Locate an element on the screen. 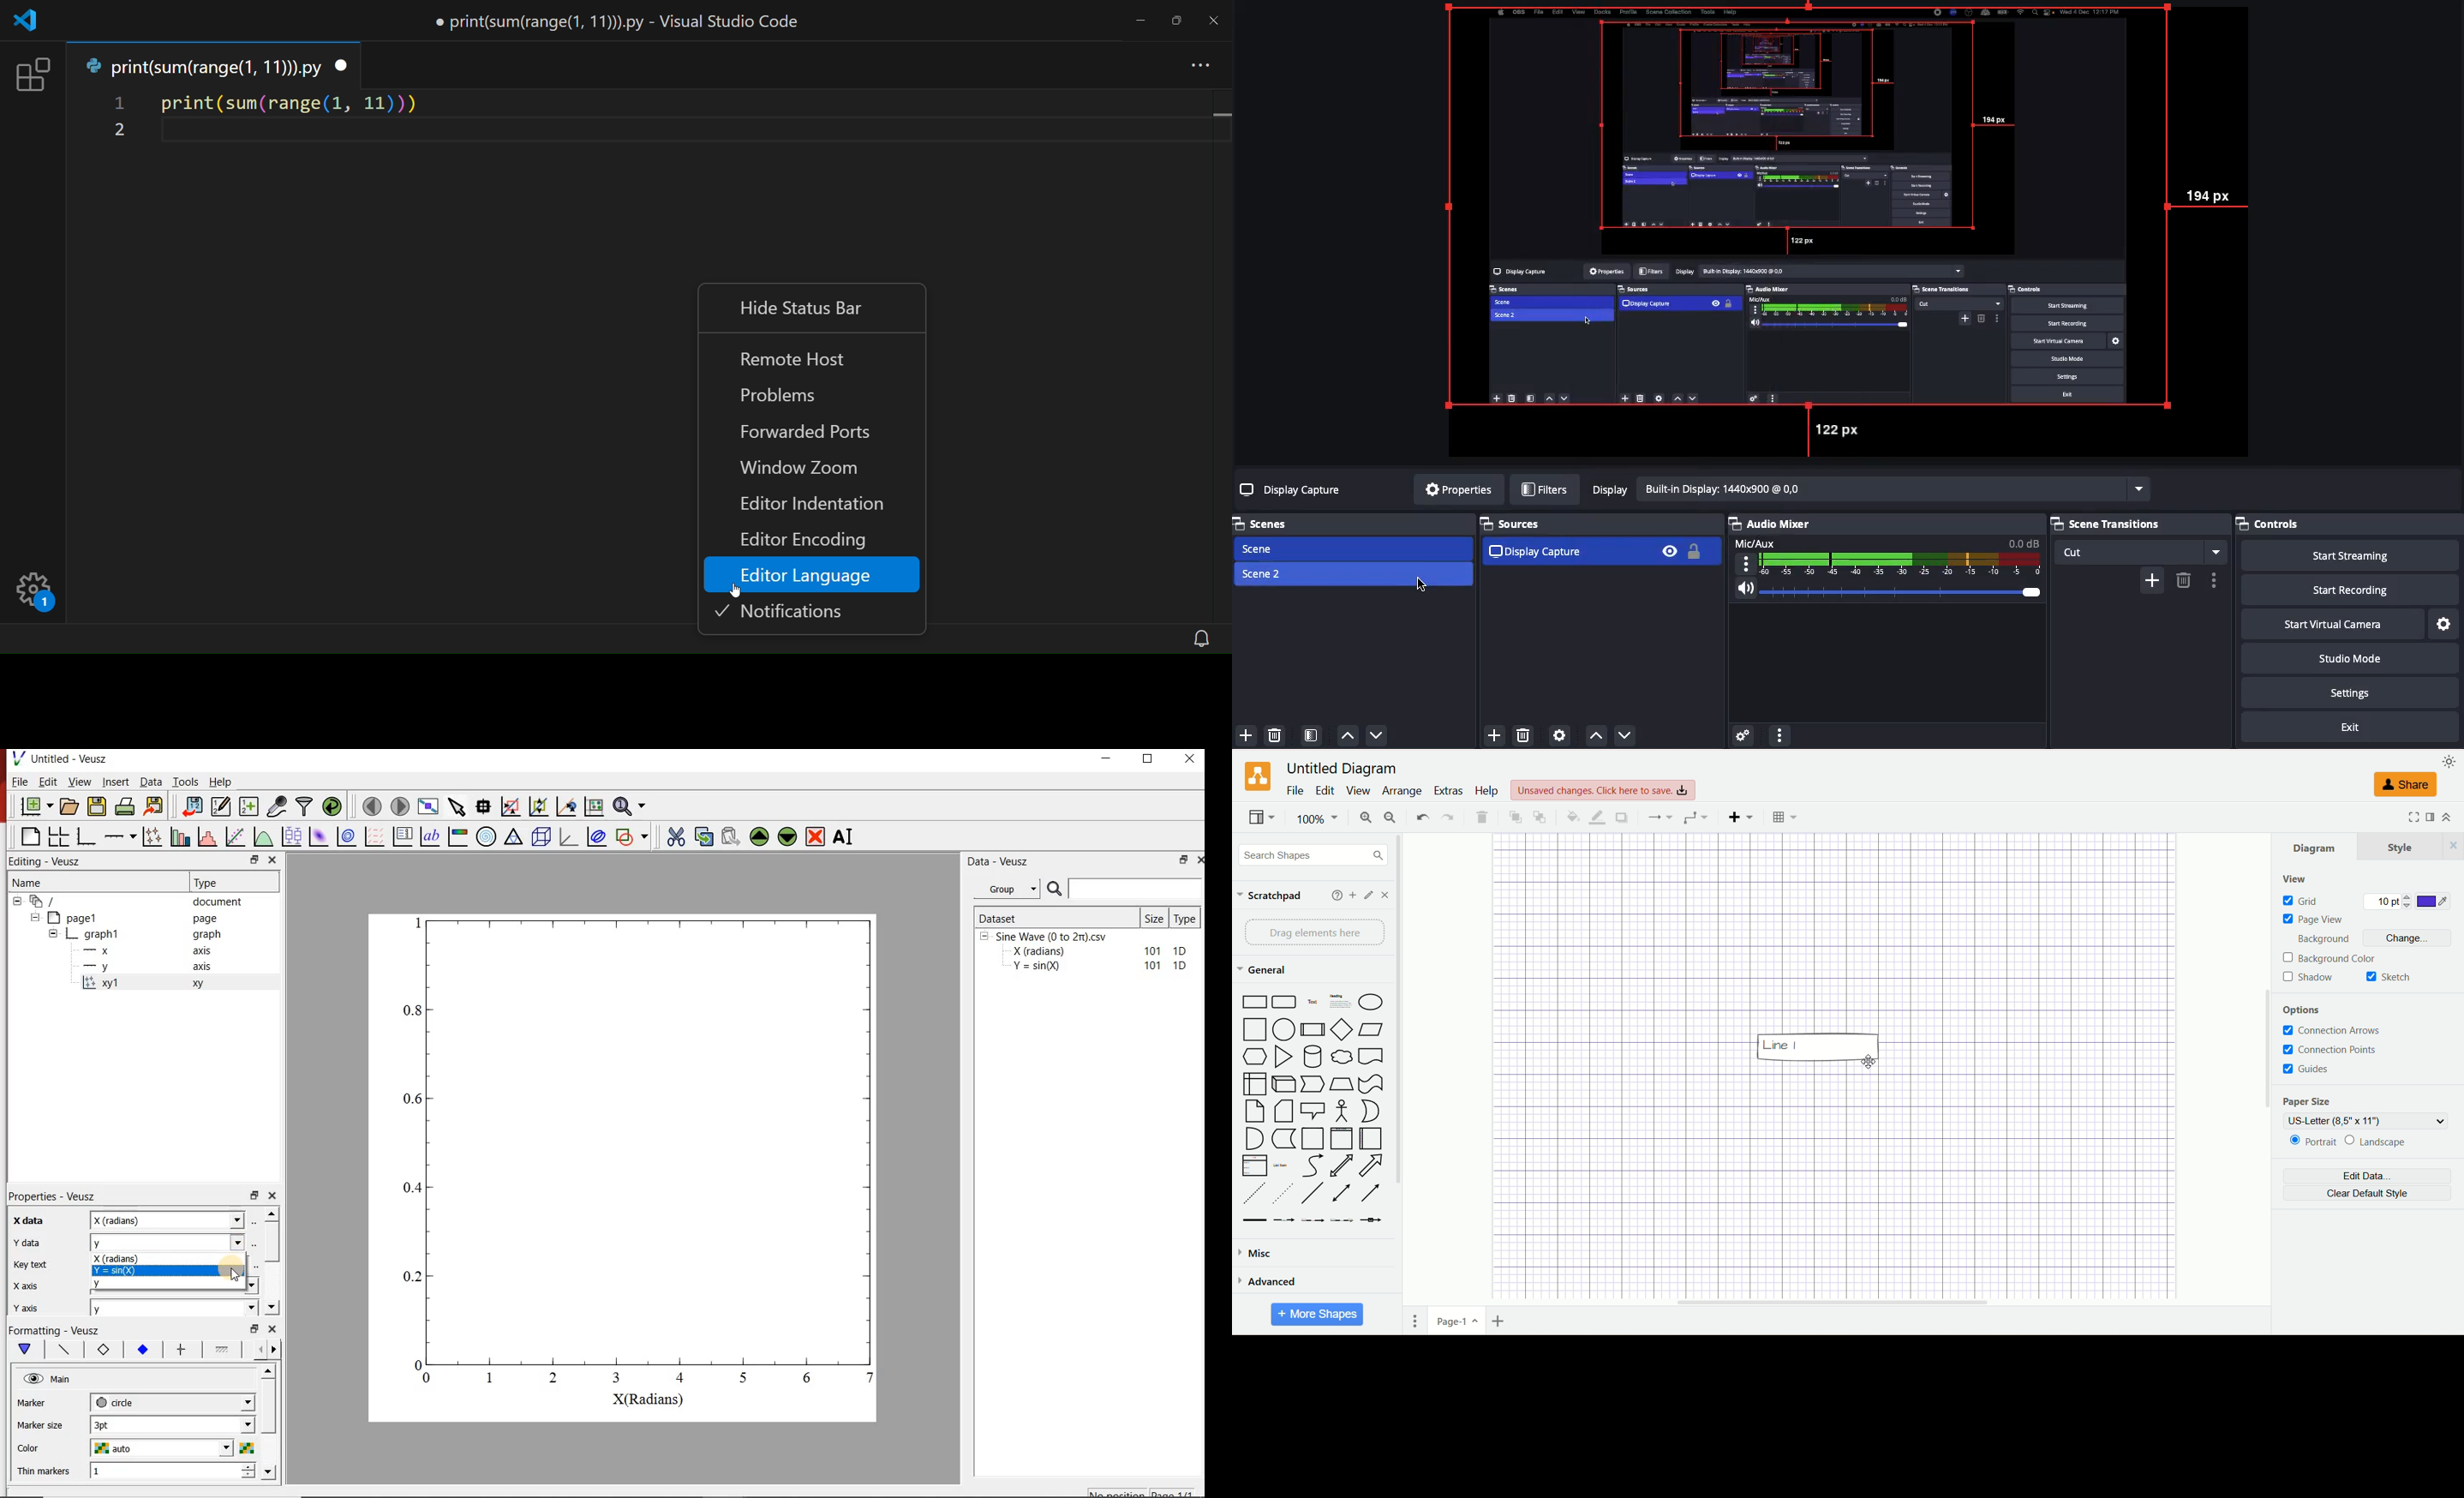  Click is located at coordinates (1426, 587).